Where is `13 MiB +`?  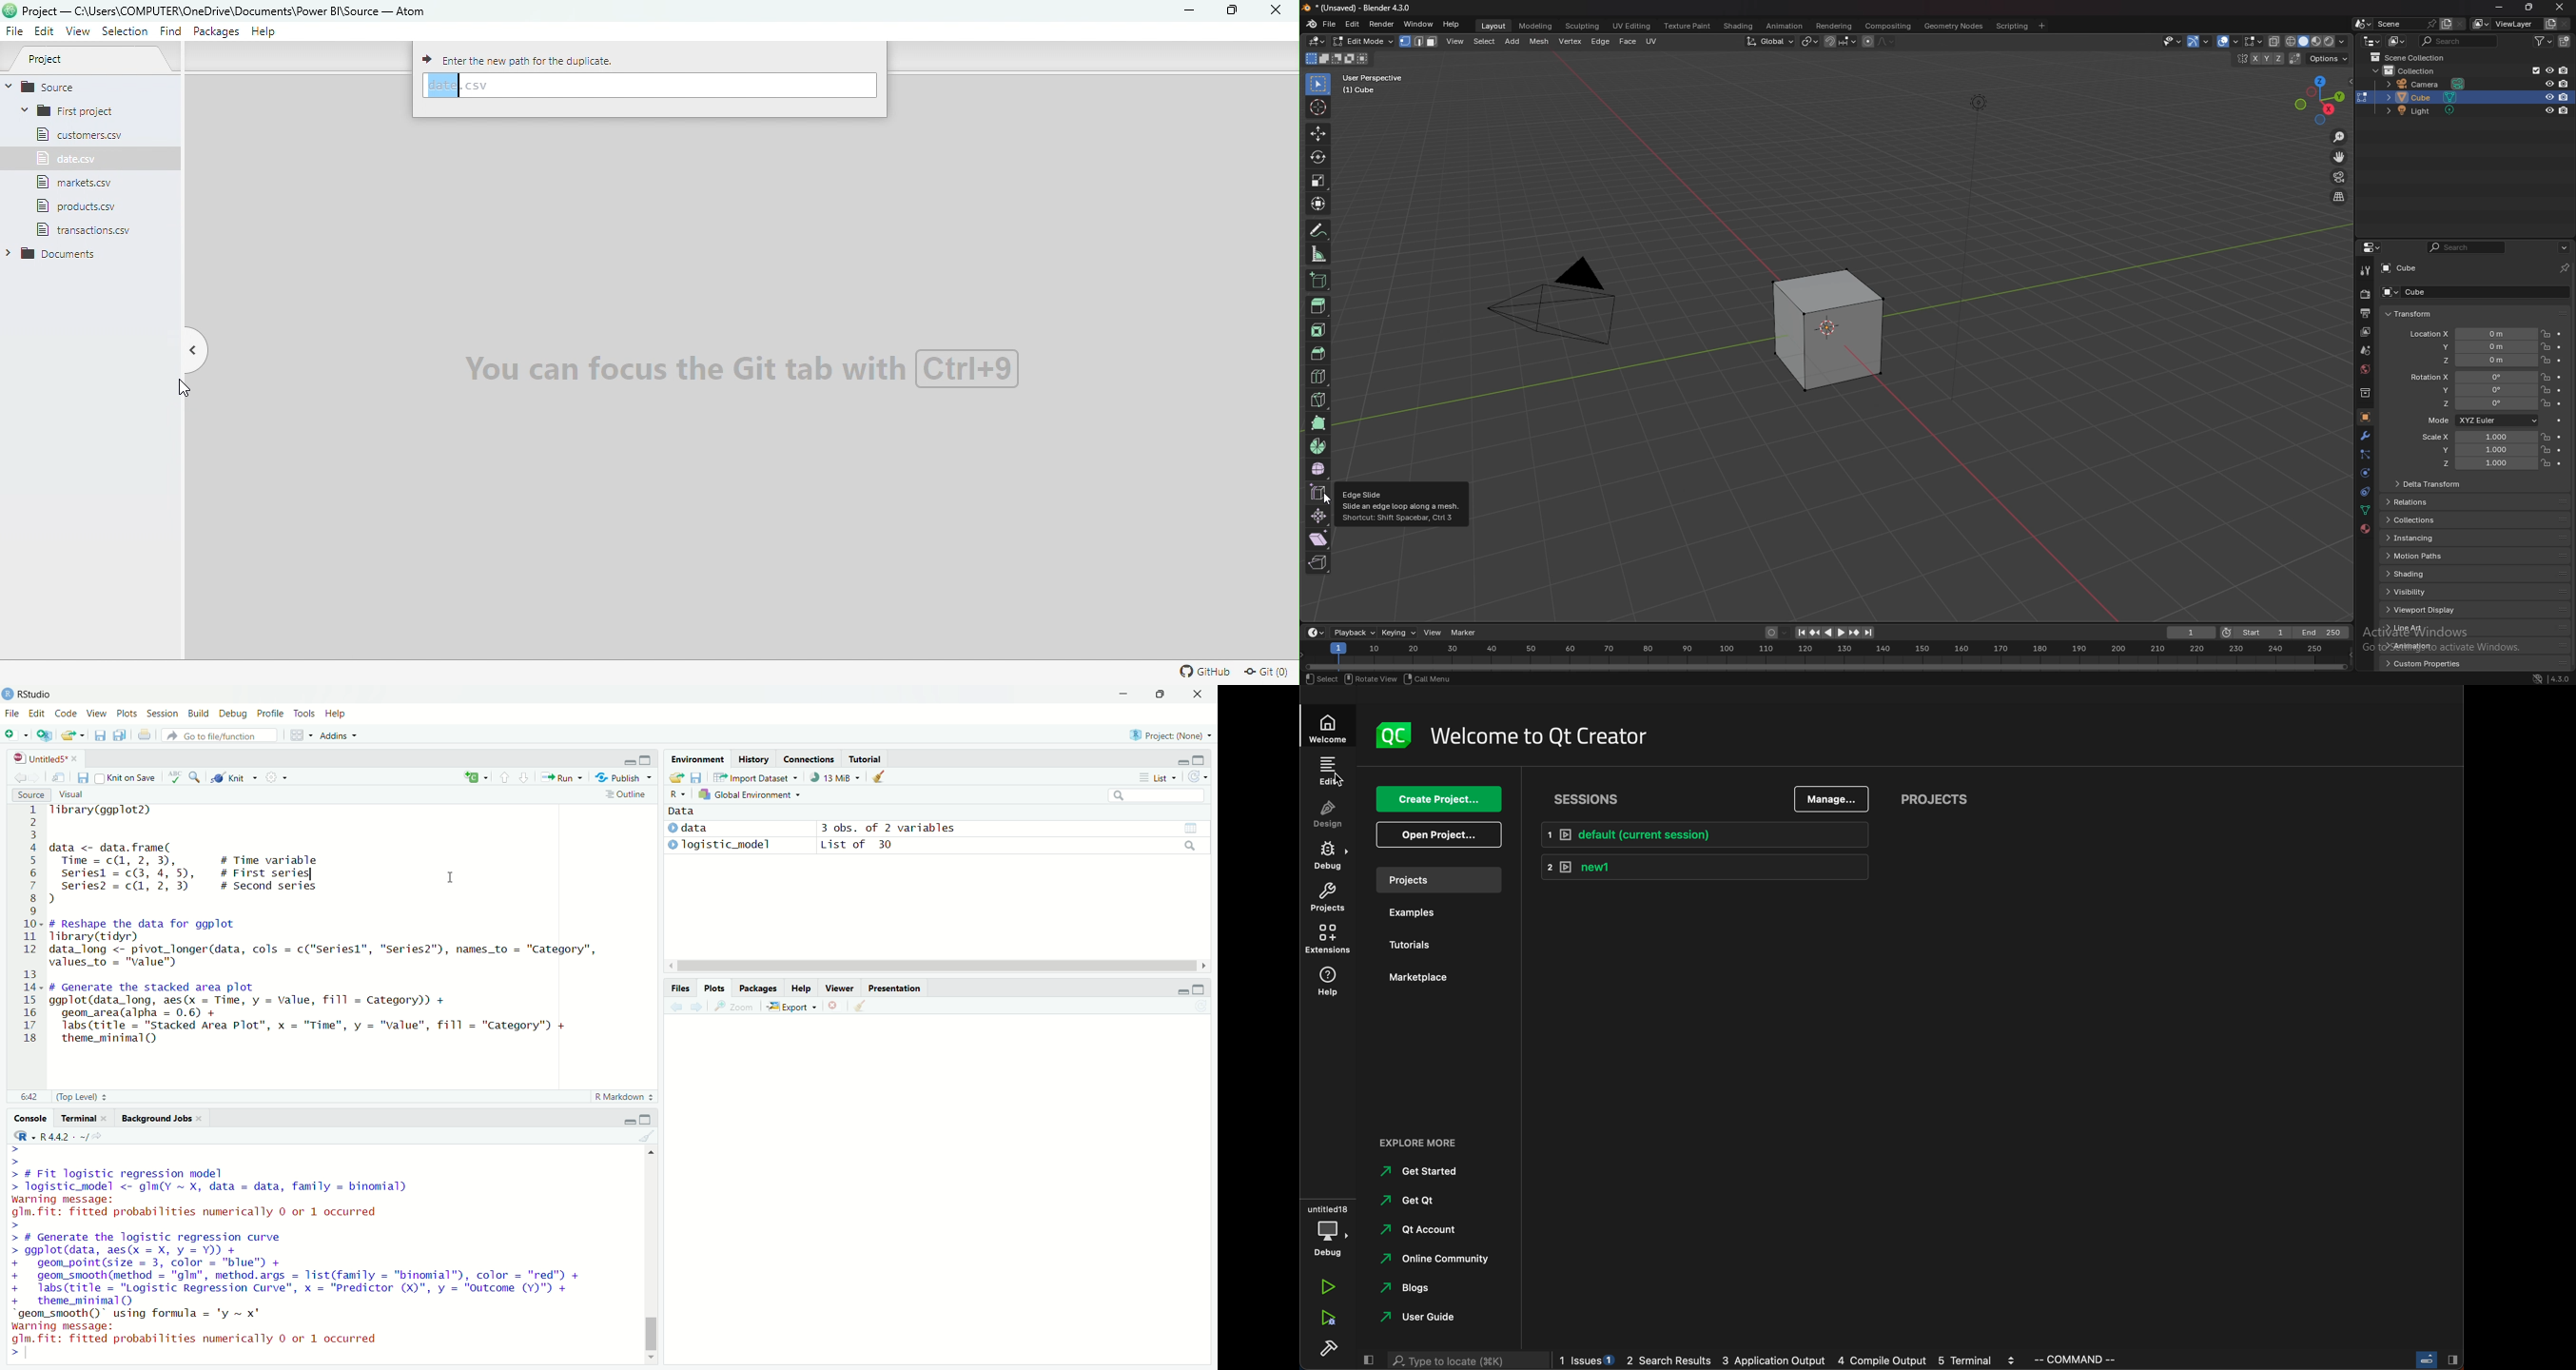 13 MiB + is located at coordinates (840, 779).